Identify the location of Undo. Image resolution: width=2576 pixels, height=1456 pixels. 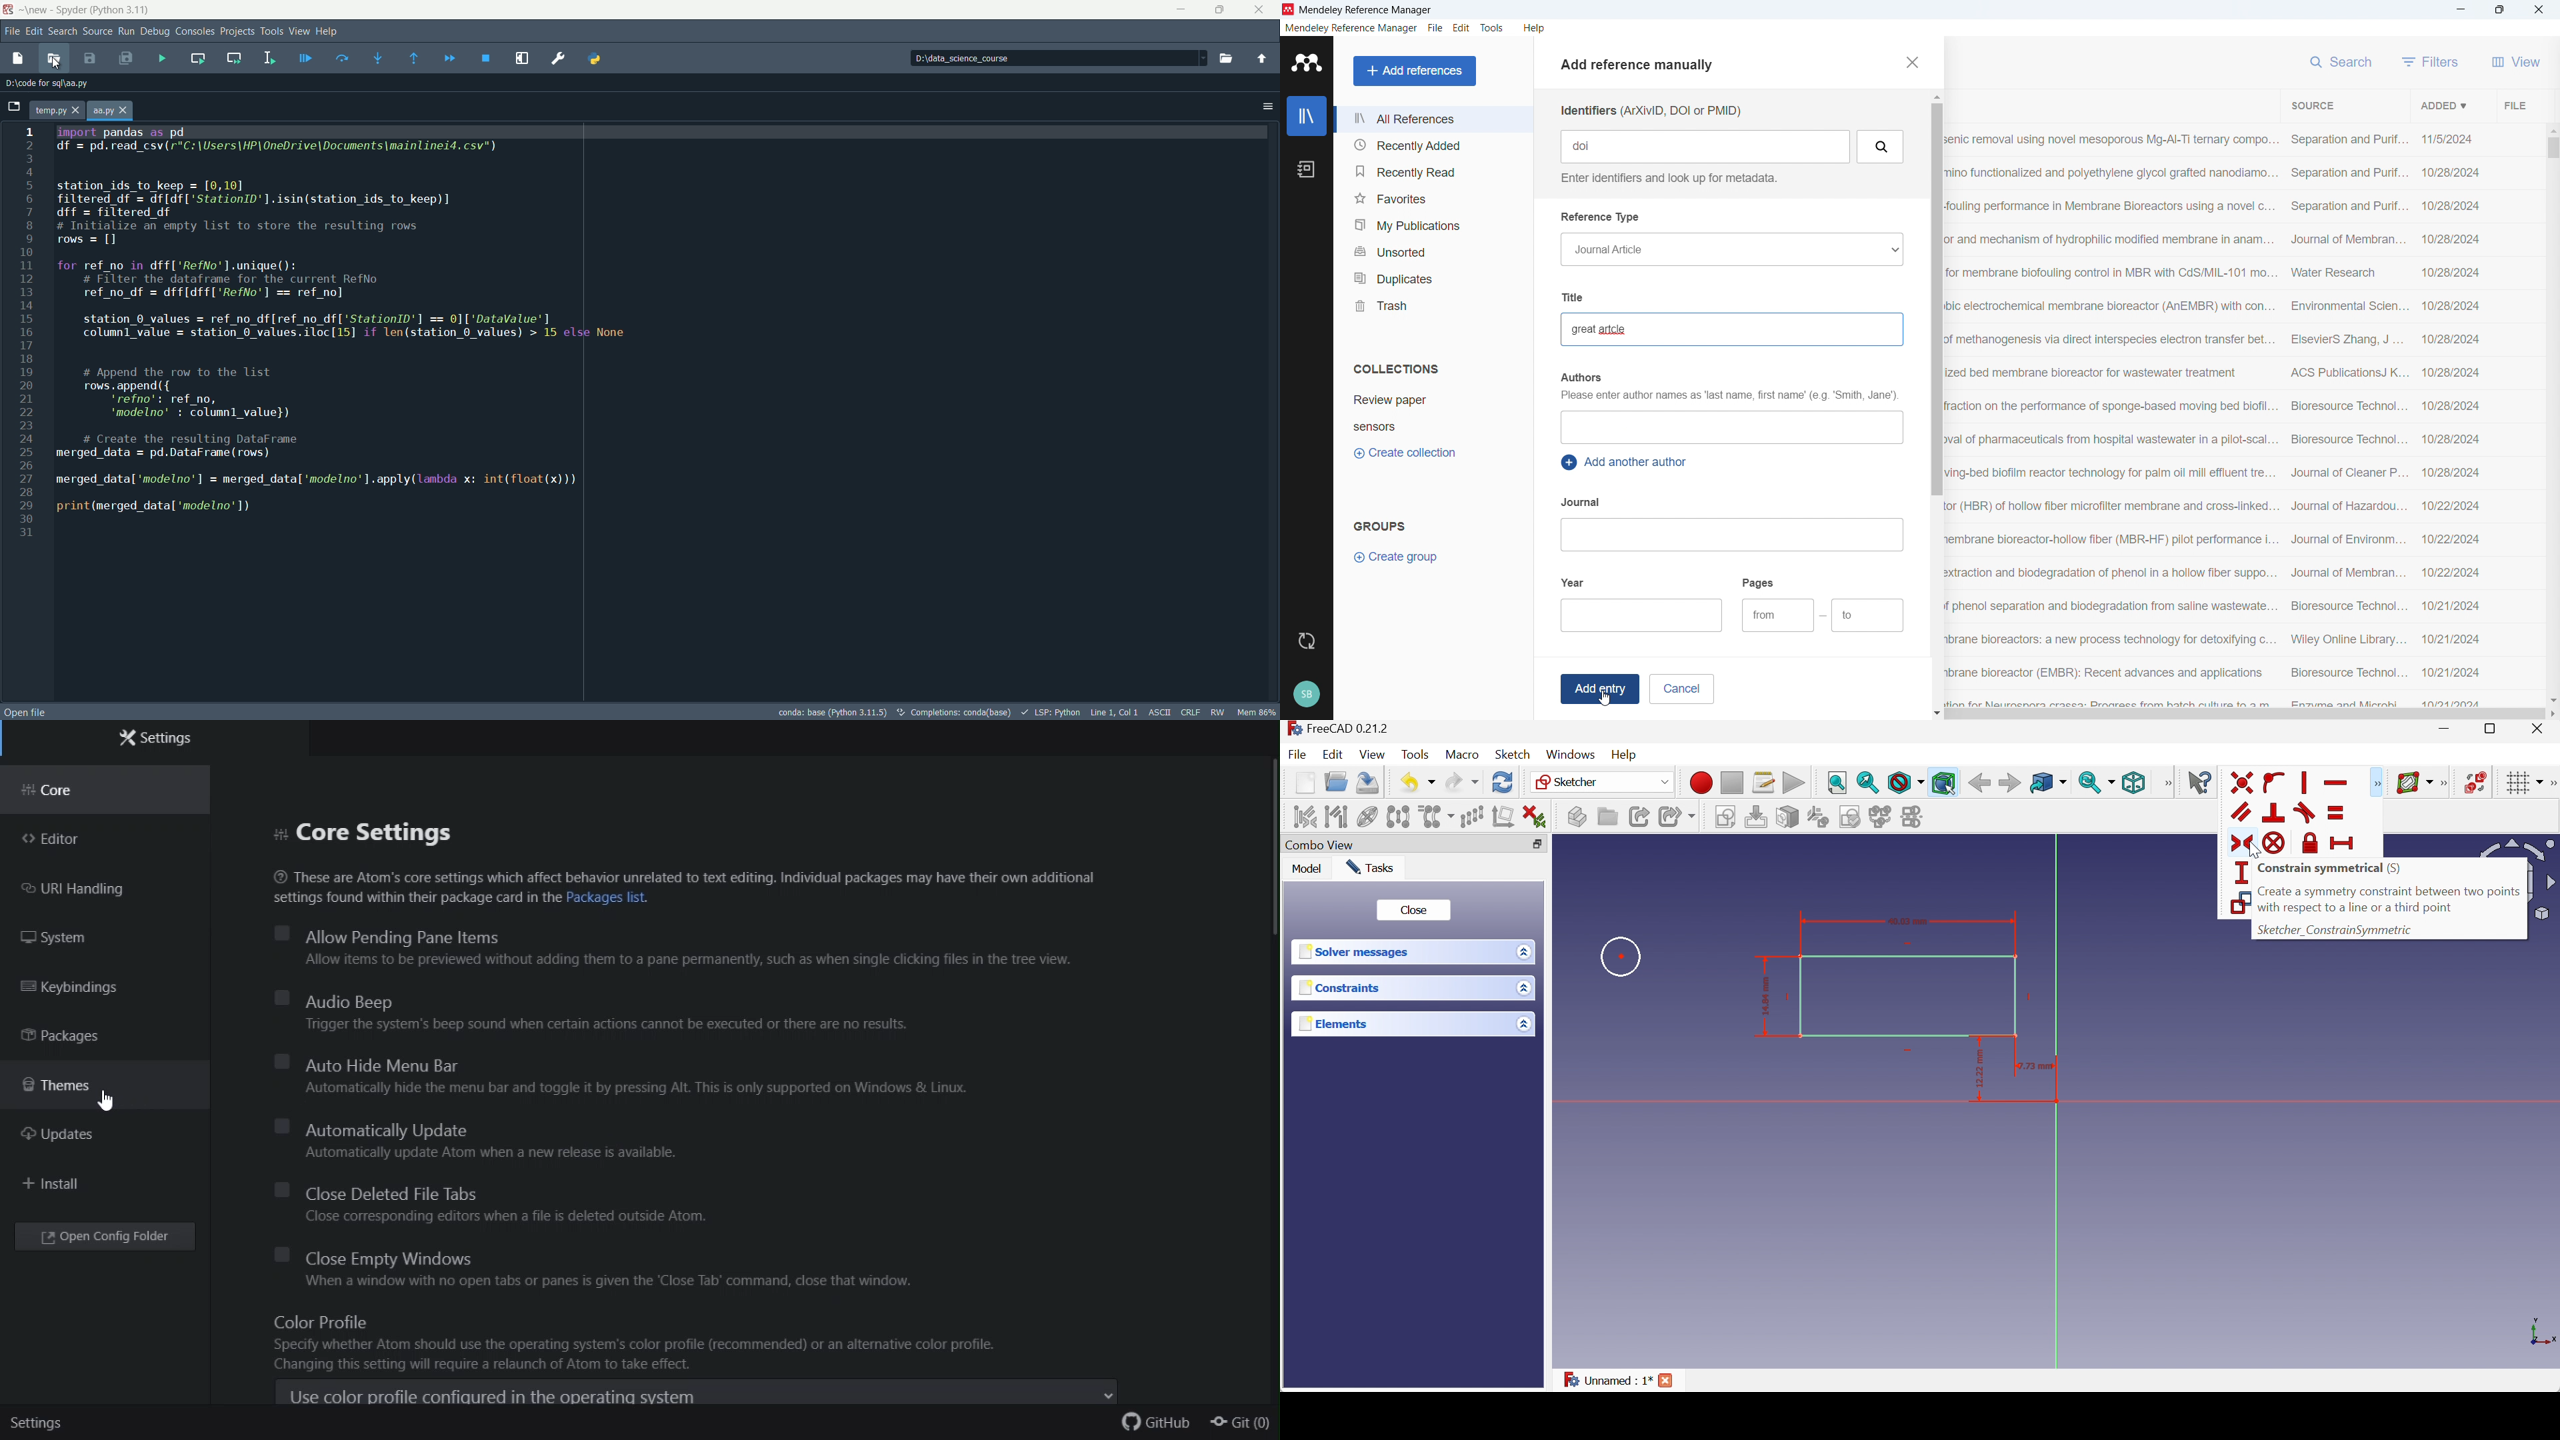
(1420, 783).